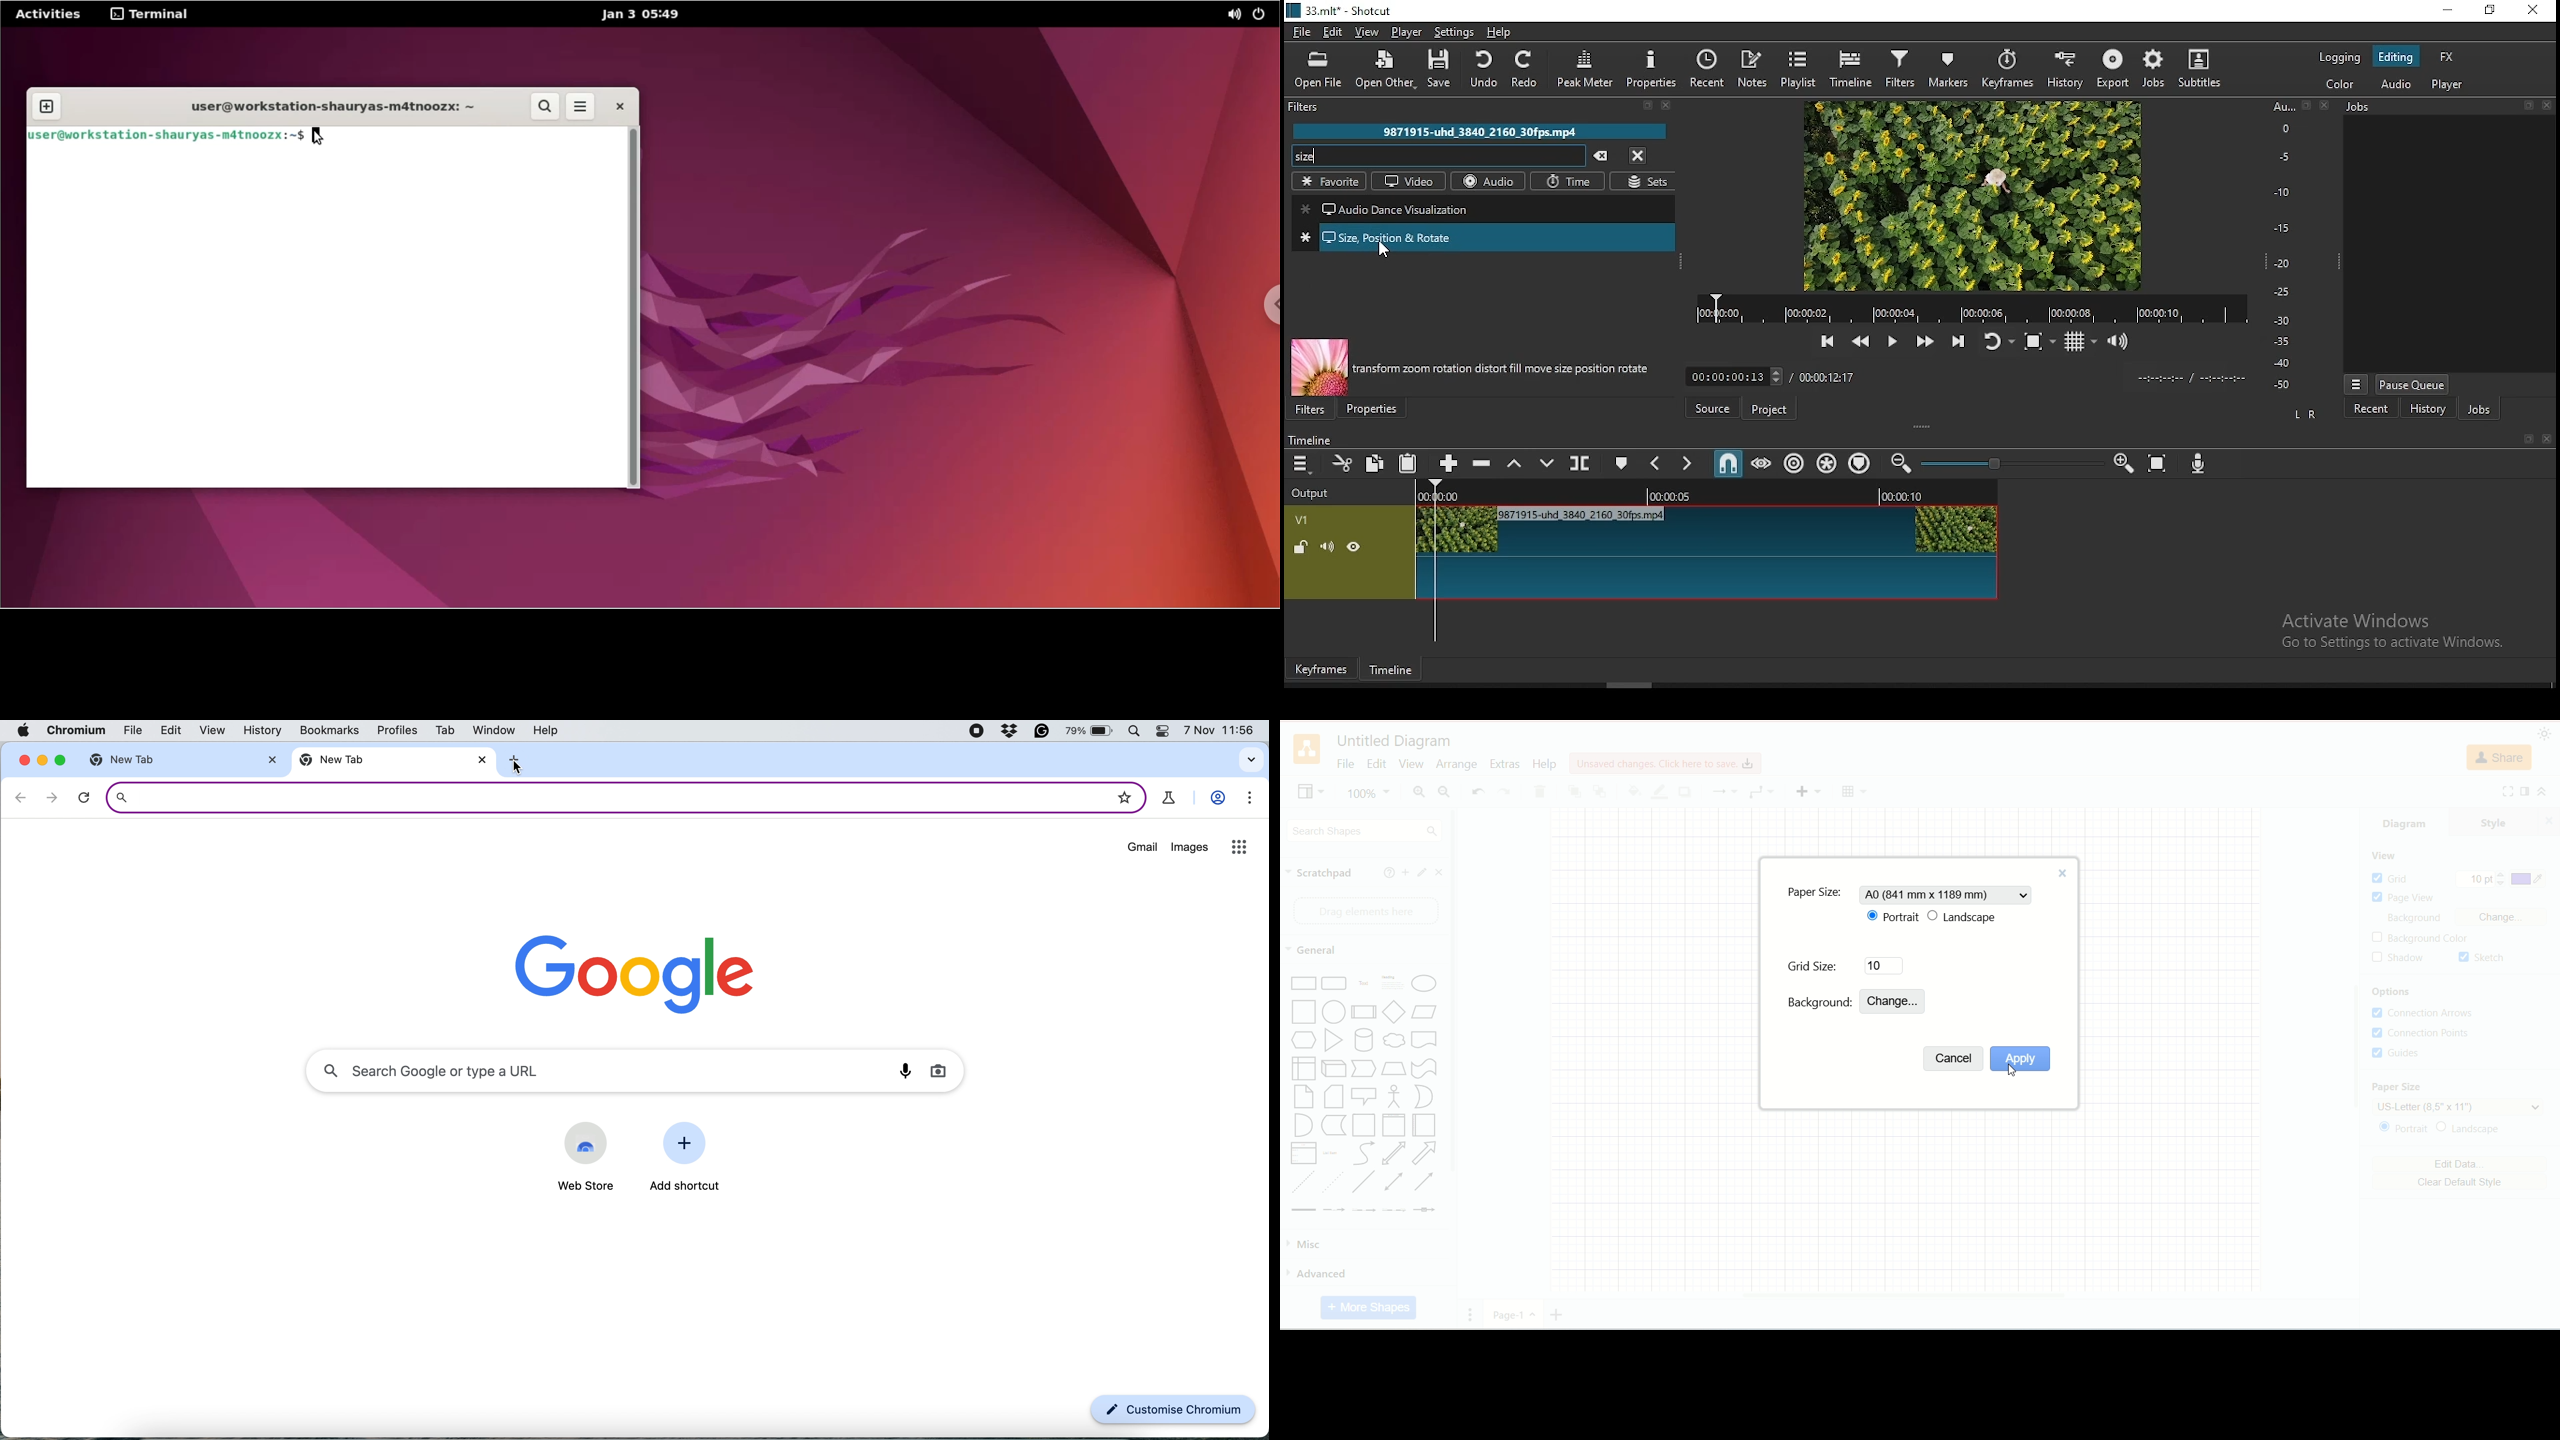  I want to click on US letter, so click(2459, 1107).